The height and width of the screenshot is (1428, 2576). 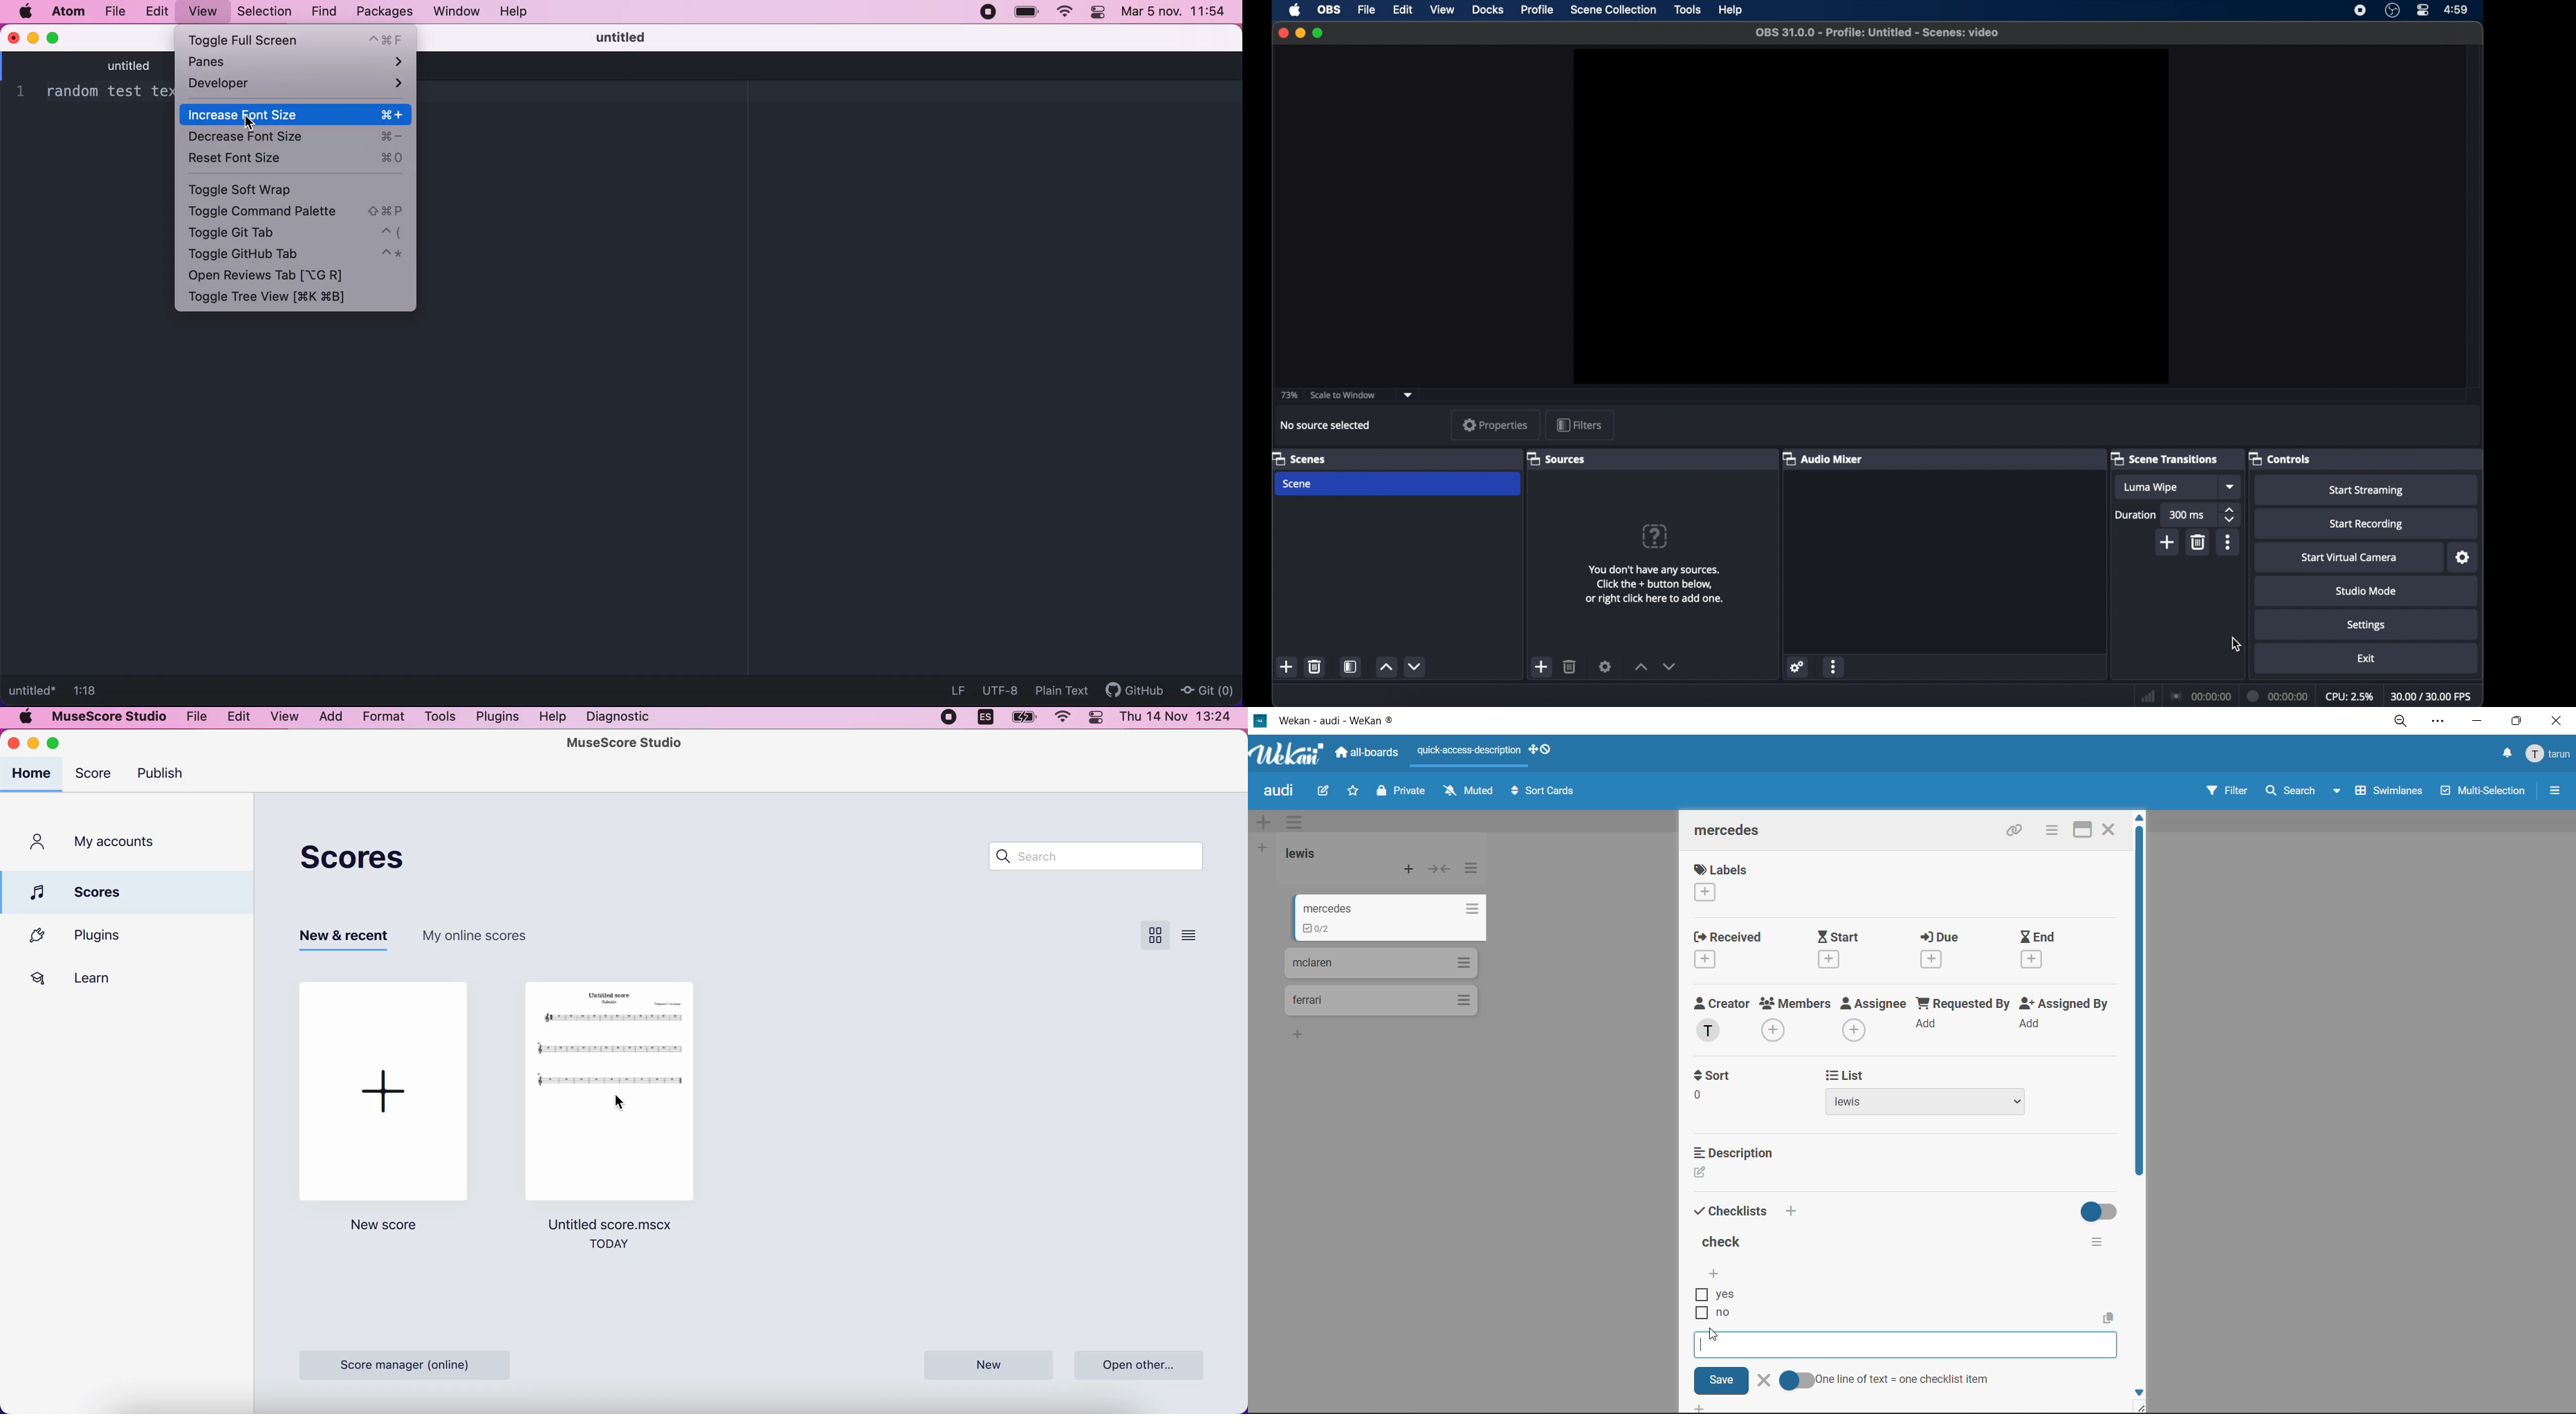 I want to click on new score, so click(x=388, y=1227).